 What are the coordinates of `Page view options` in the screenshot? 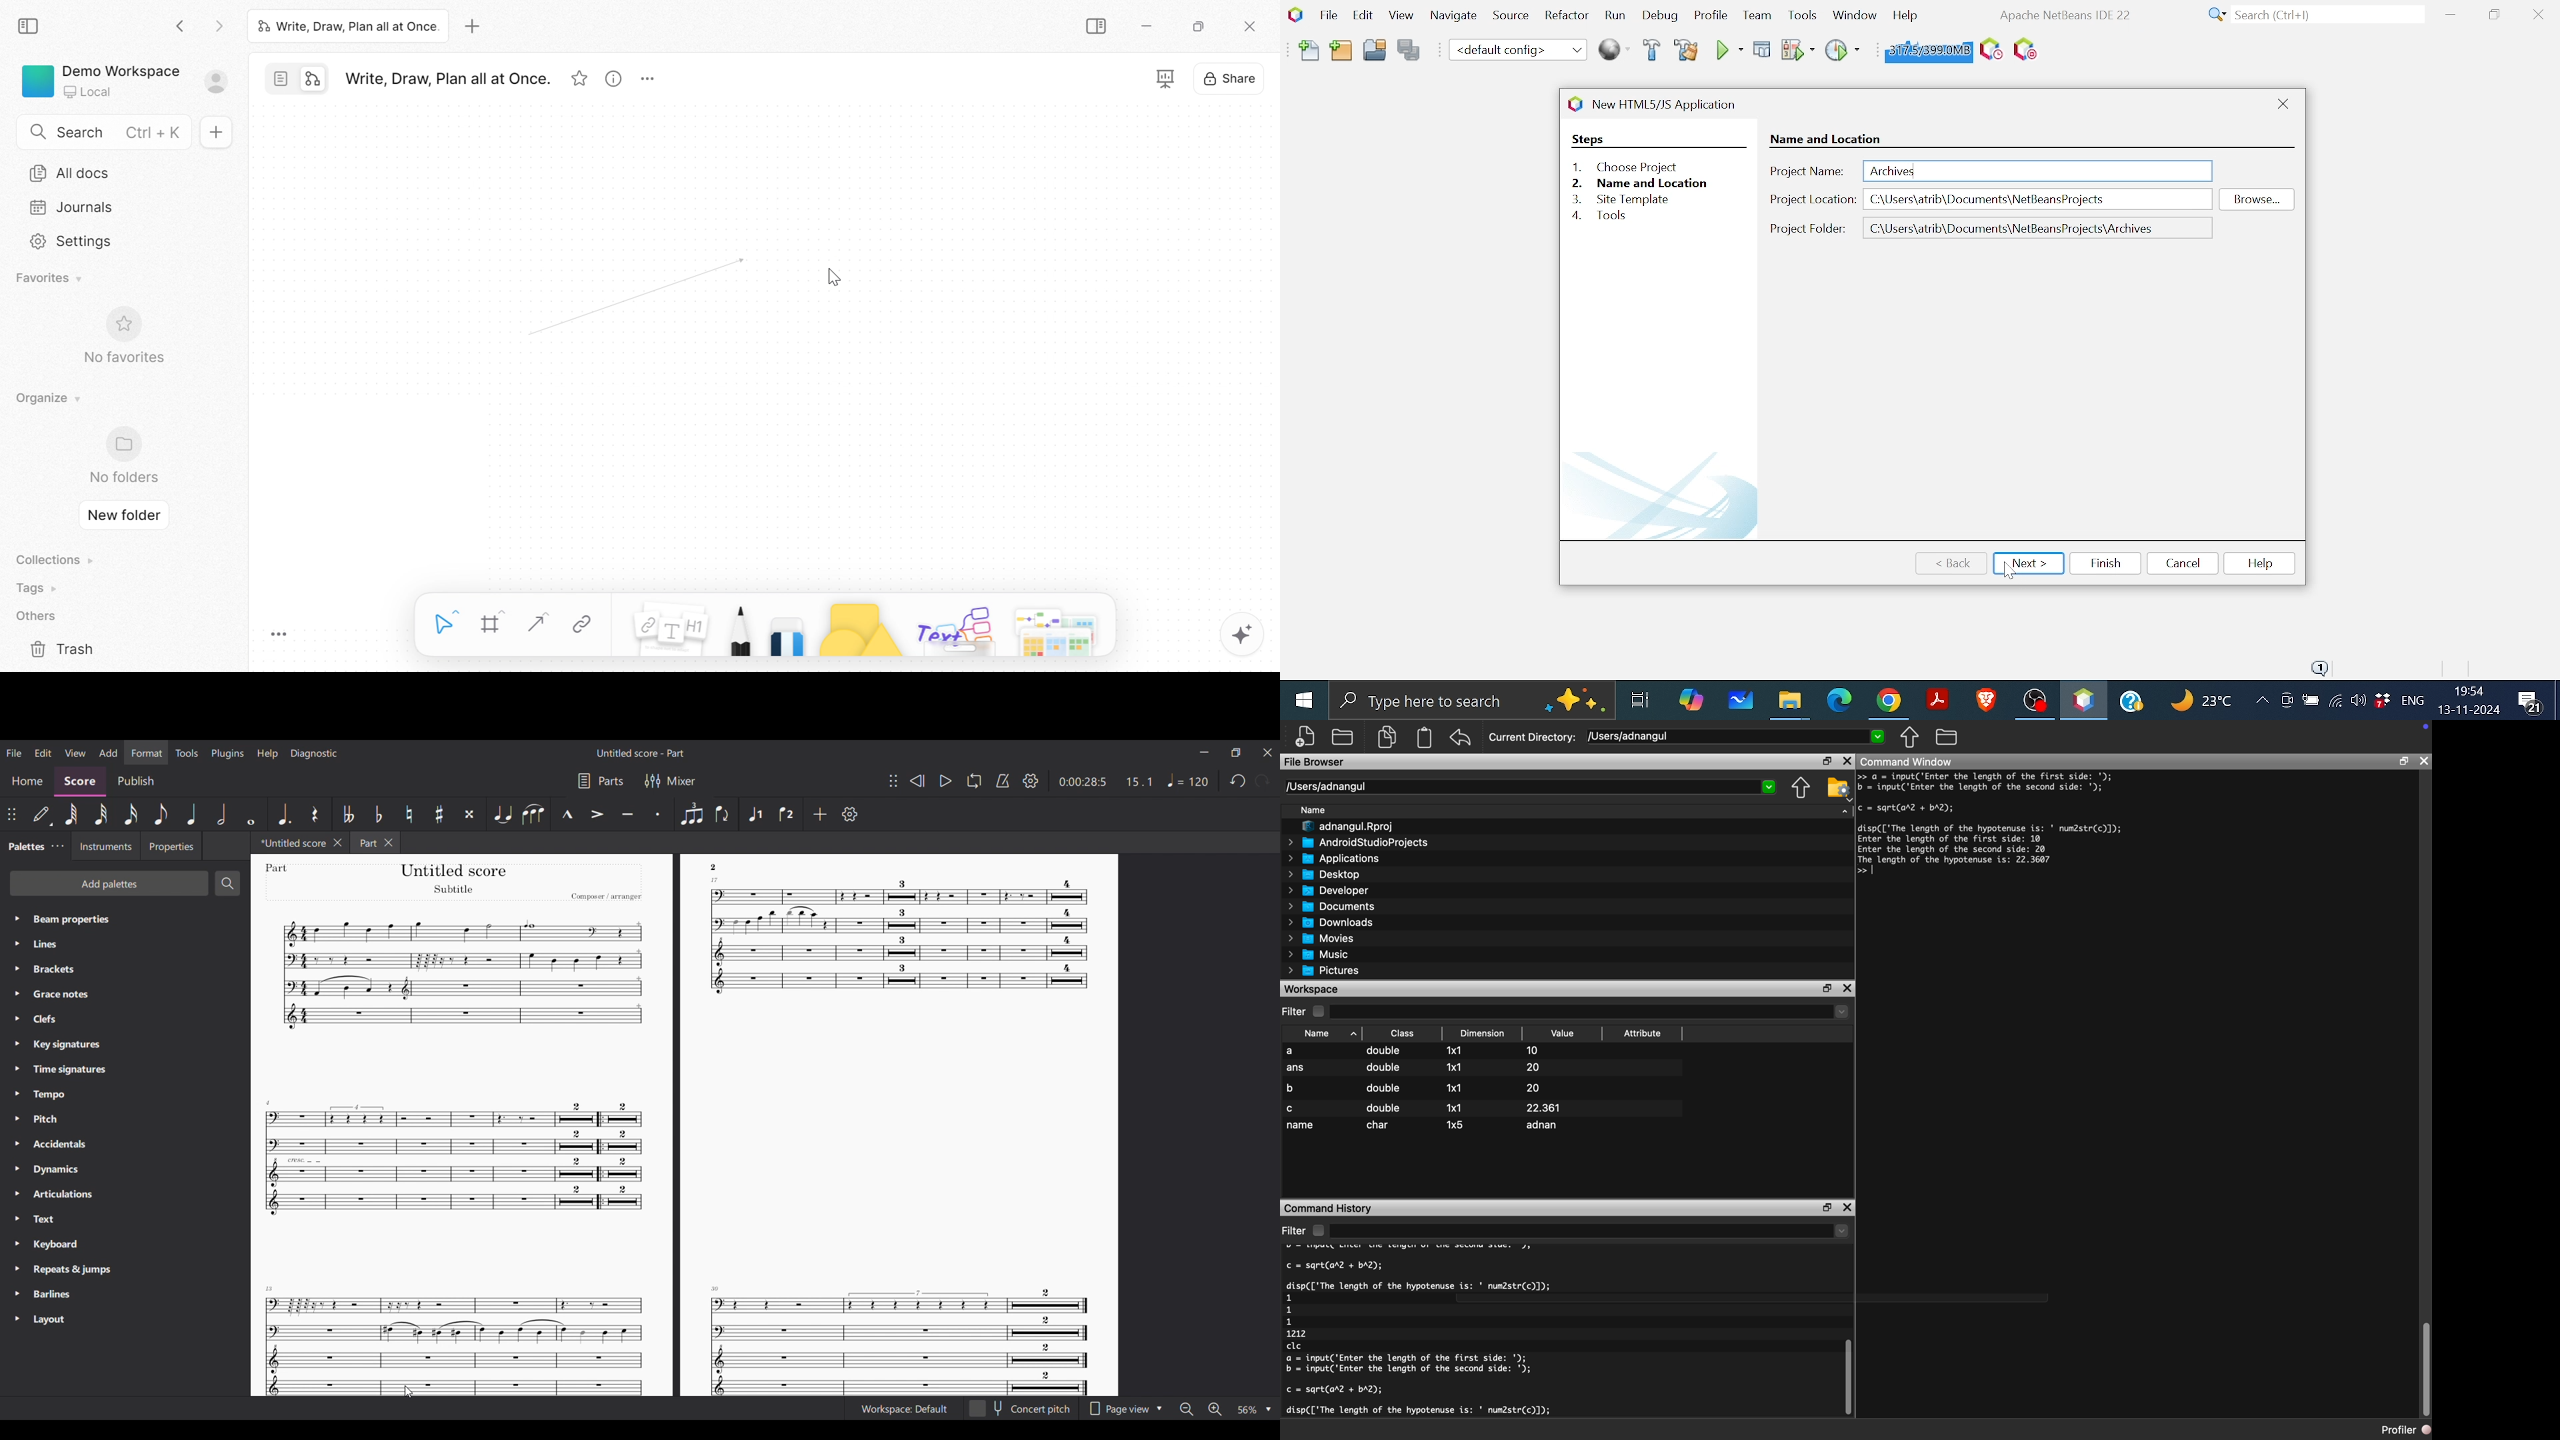 It's located at (1125, 1409).